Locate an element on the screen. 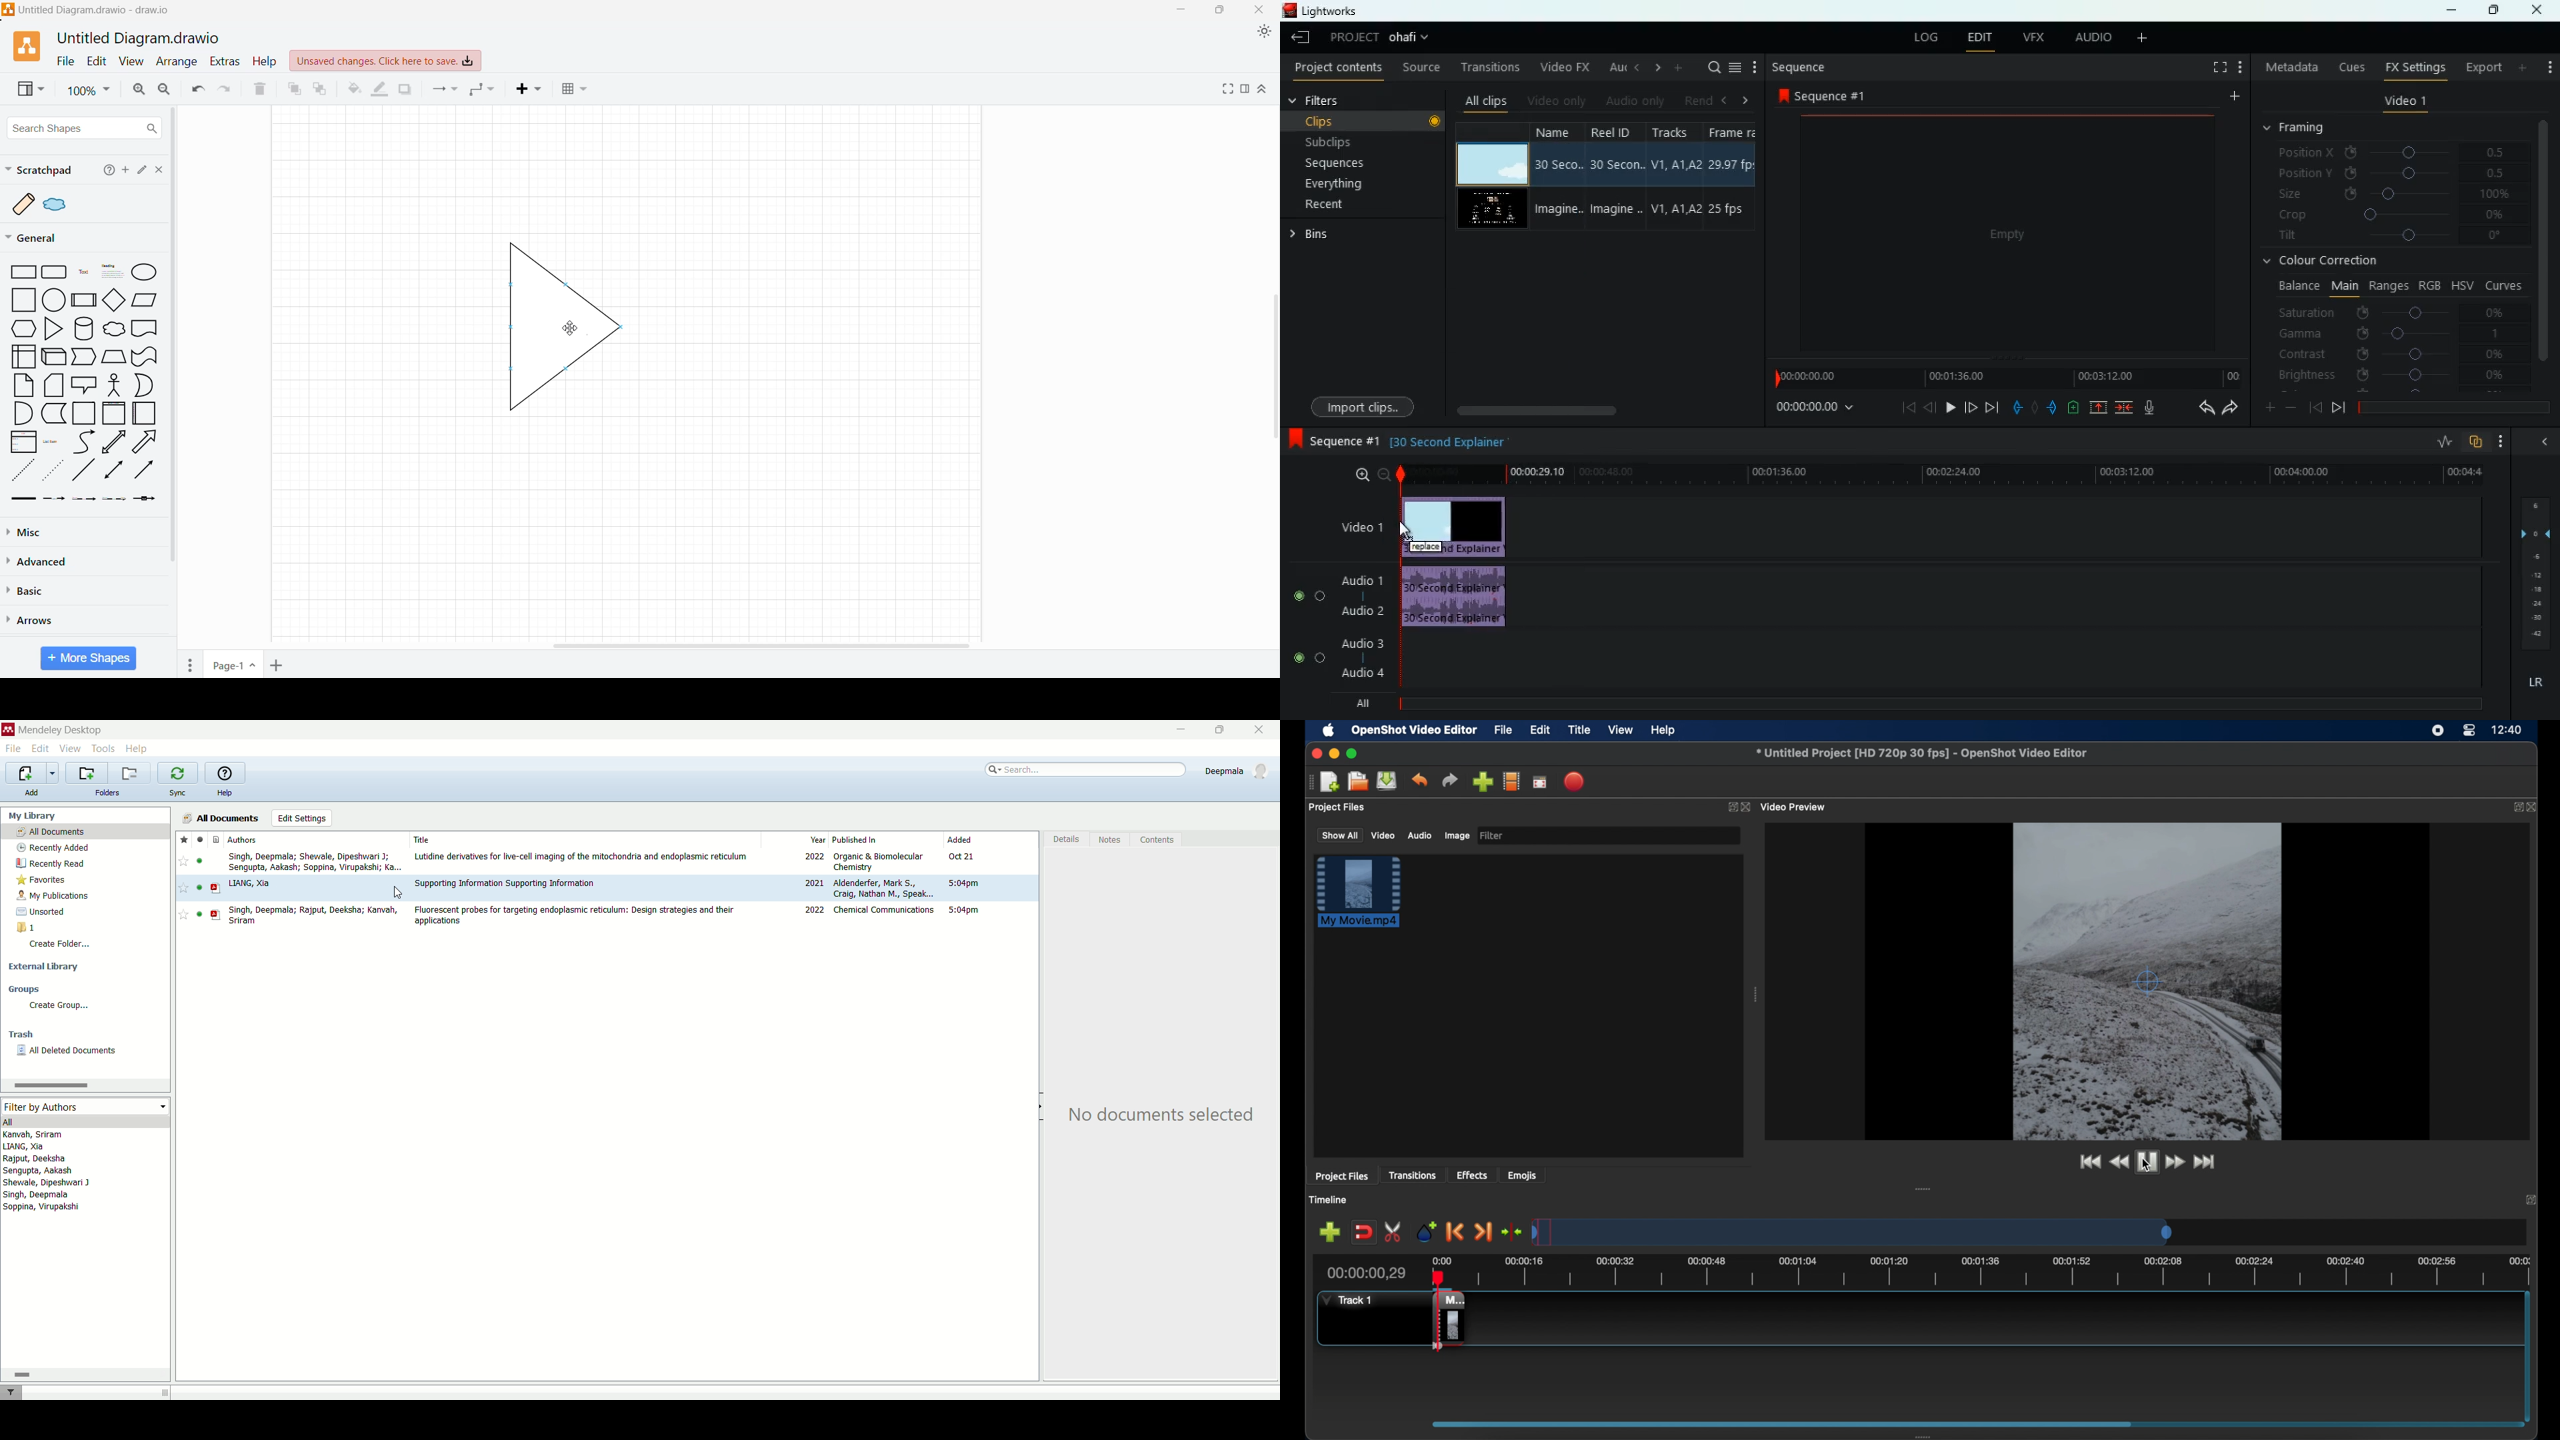 The width and height of the screenshot is (2576, 1456). Vertical Scroll Bar is located at coordinates (1272, 369).